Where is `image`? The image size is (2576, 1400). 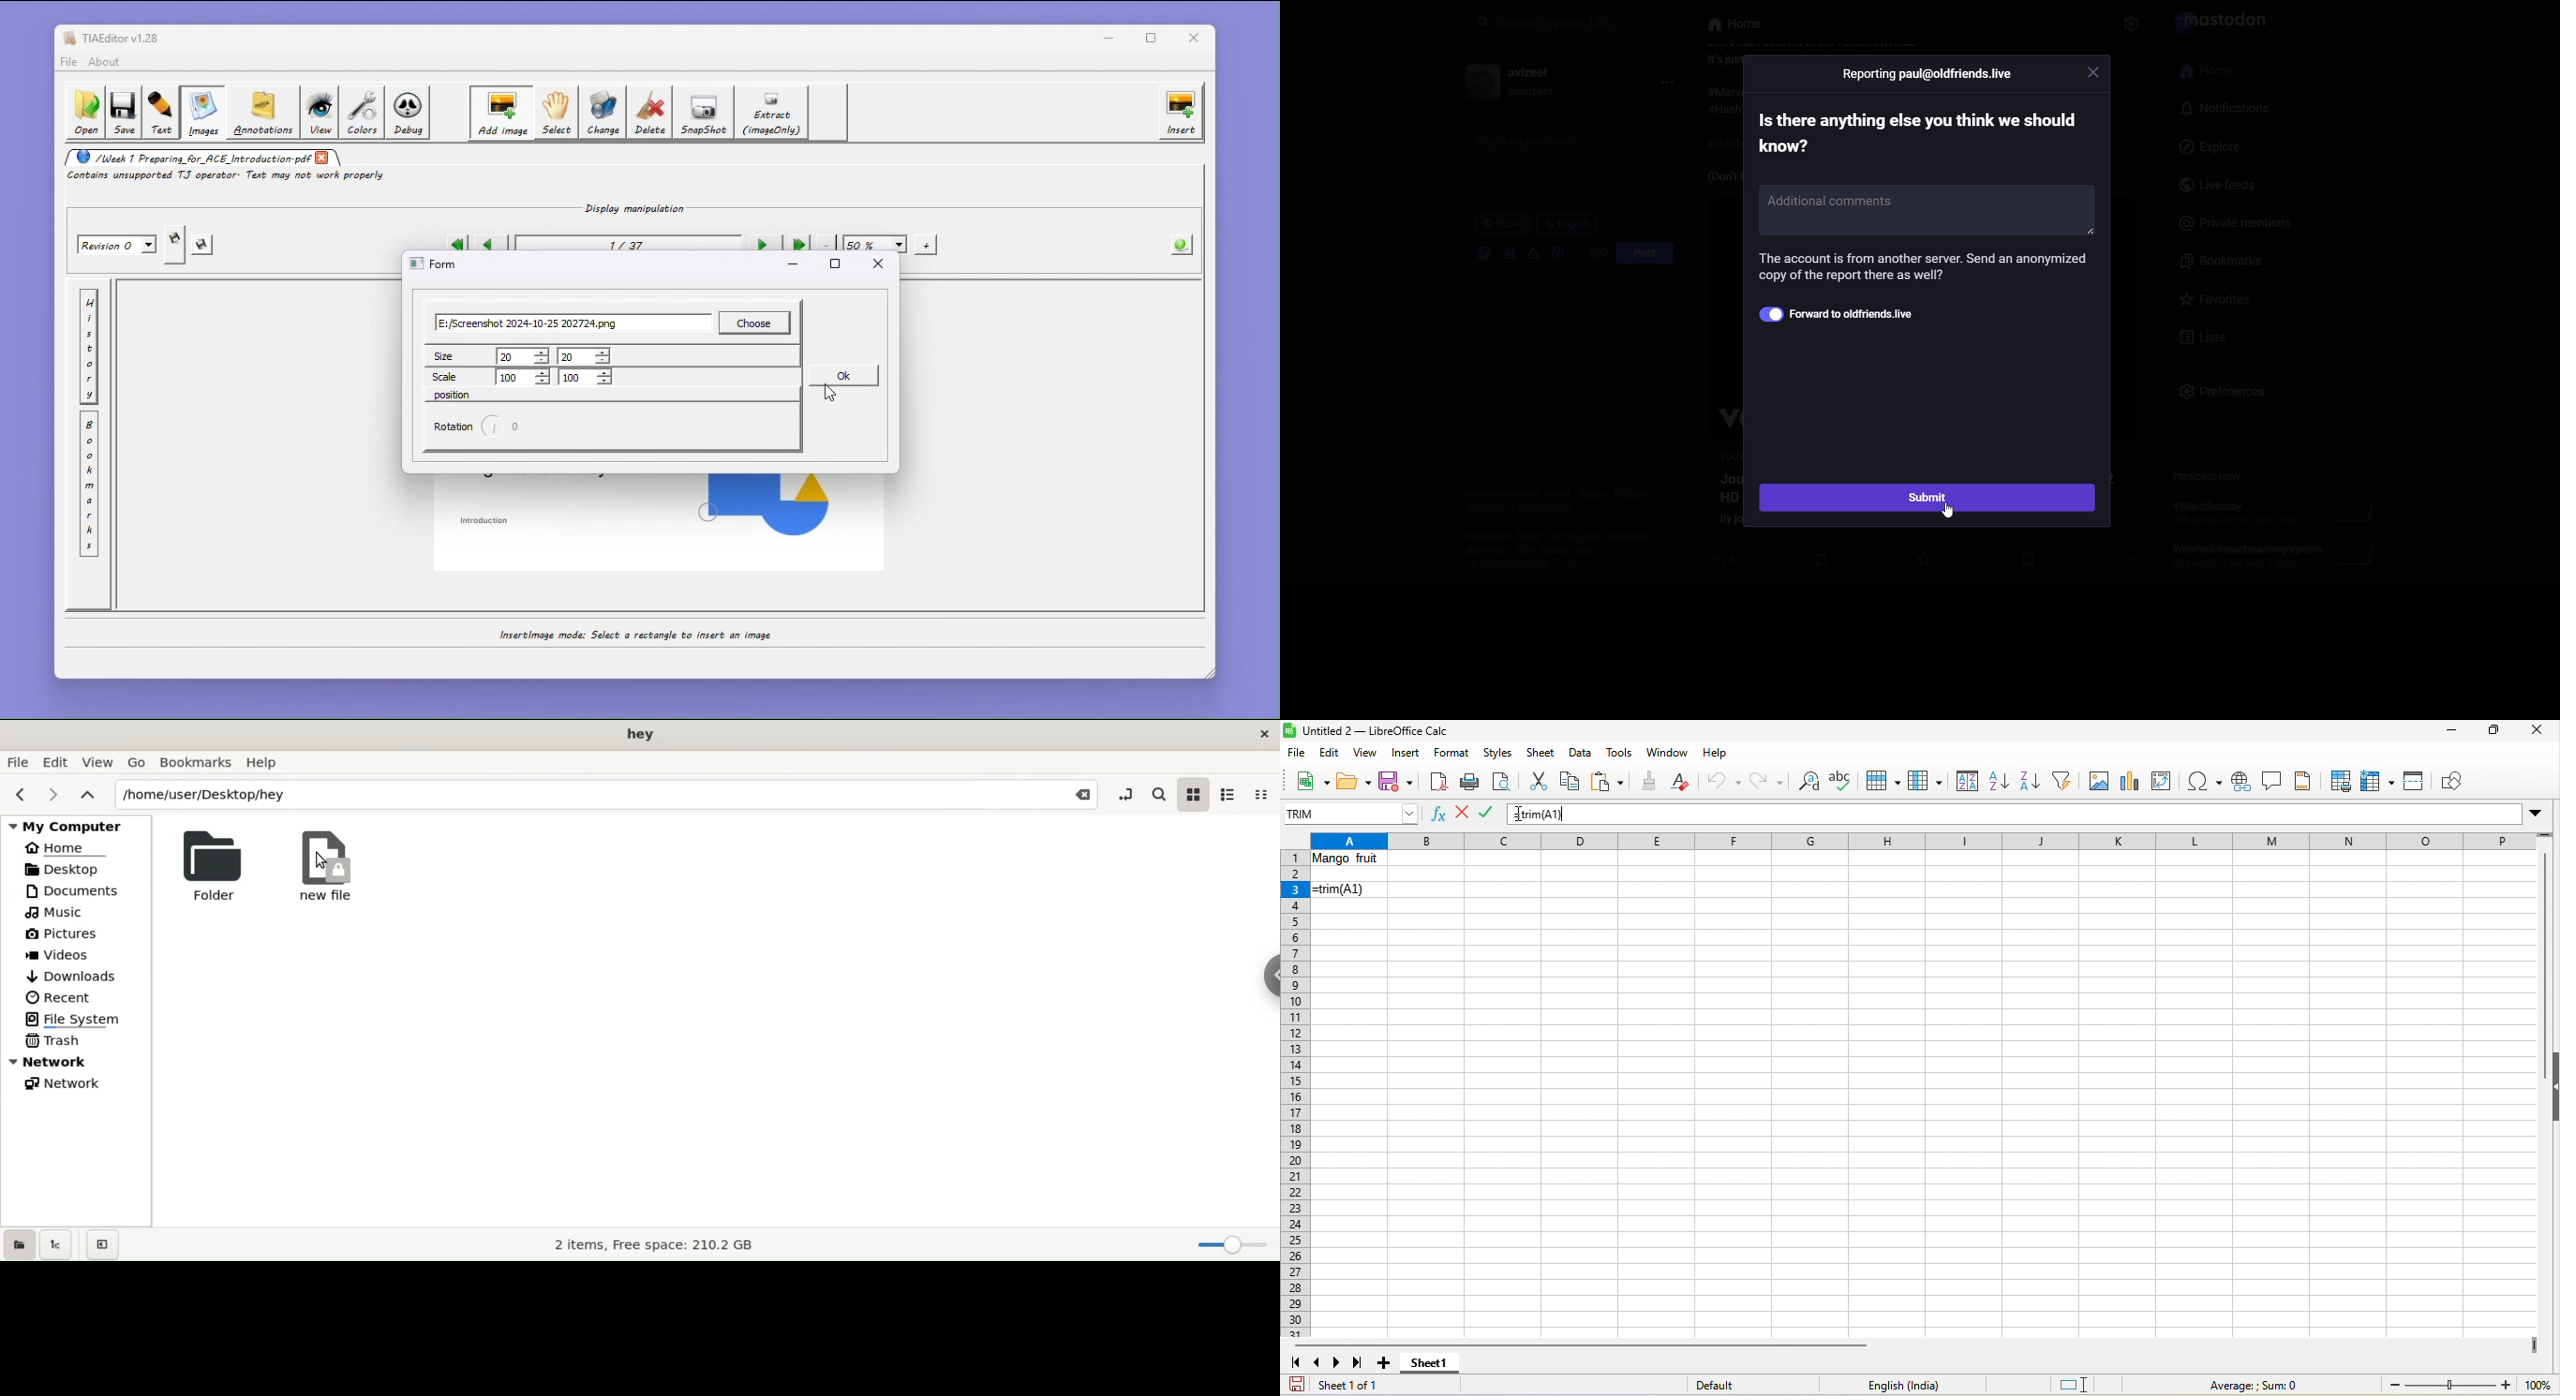 image is located at coordinates (2098, 783).